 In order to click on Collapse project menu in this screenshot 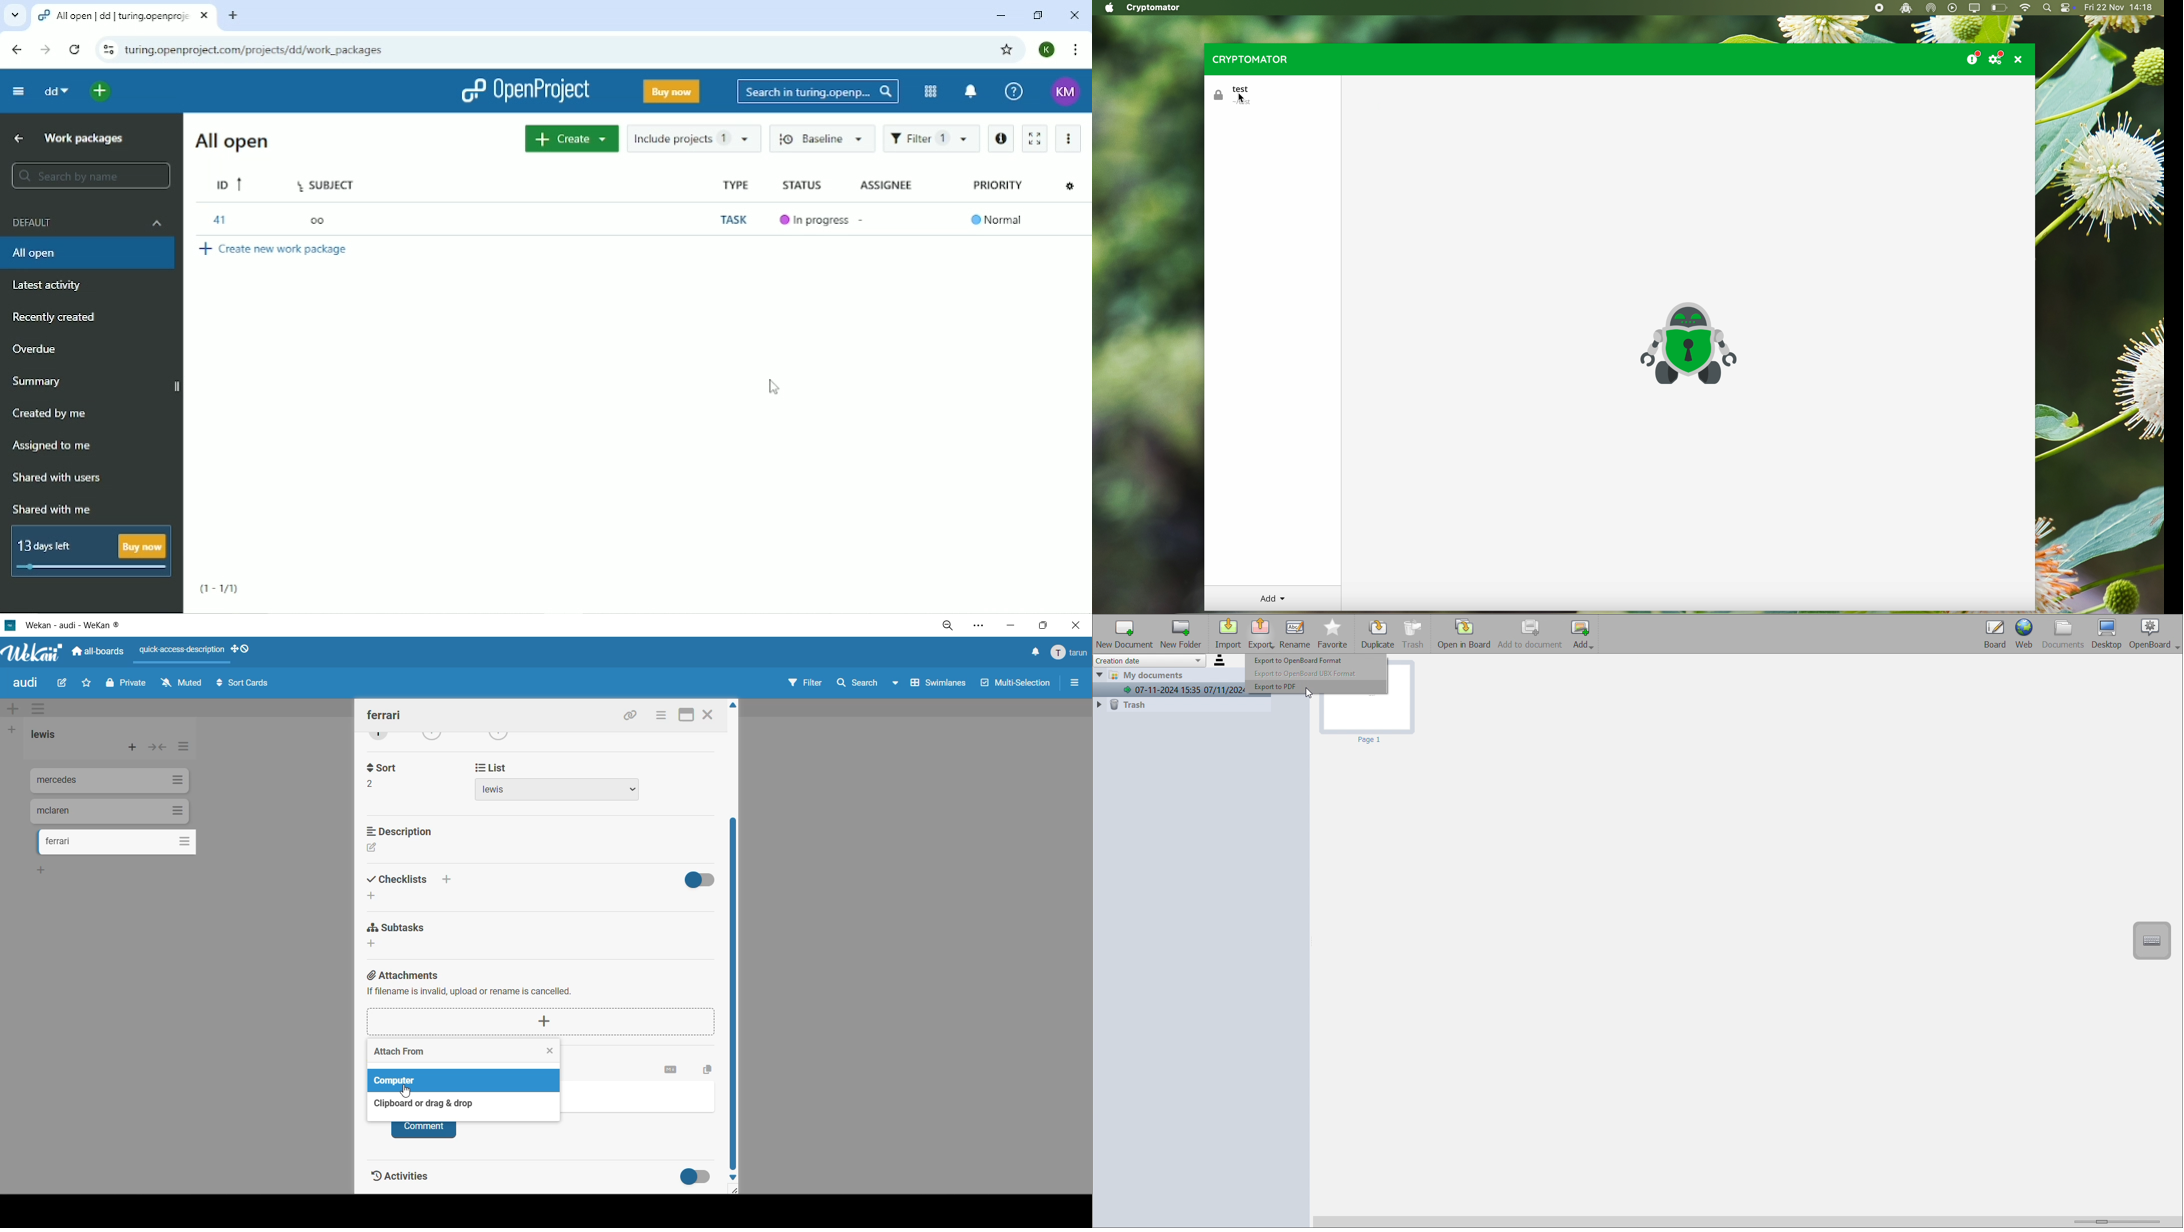, I will do `click(18, 93)`.